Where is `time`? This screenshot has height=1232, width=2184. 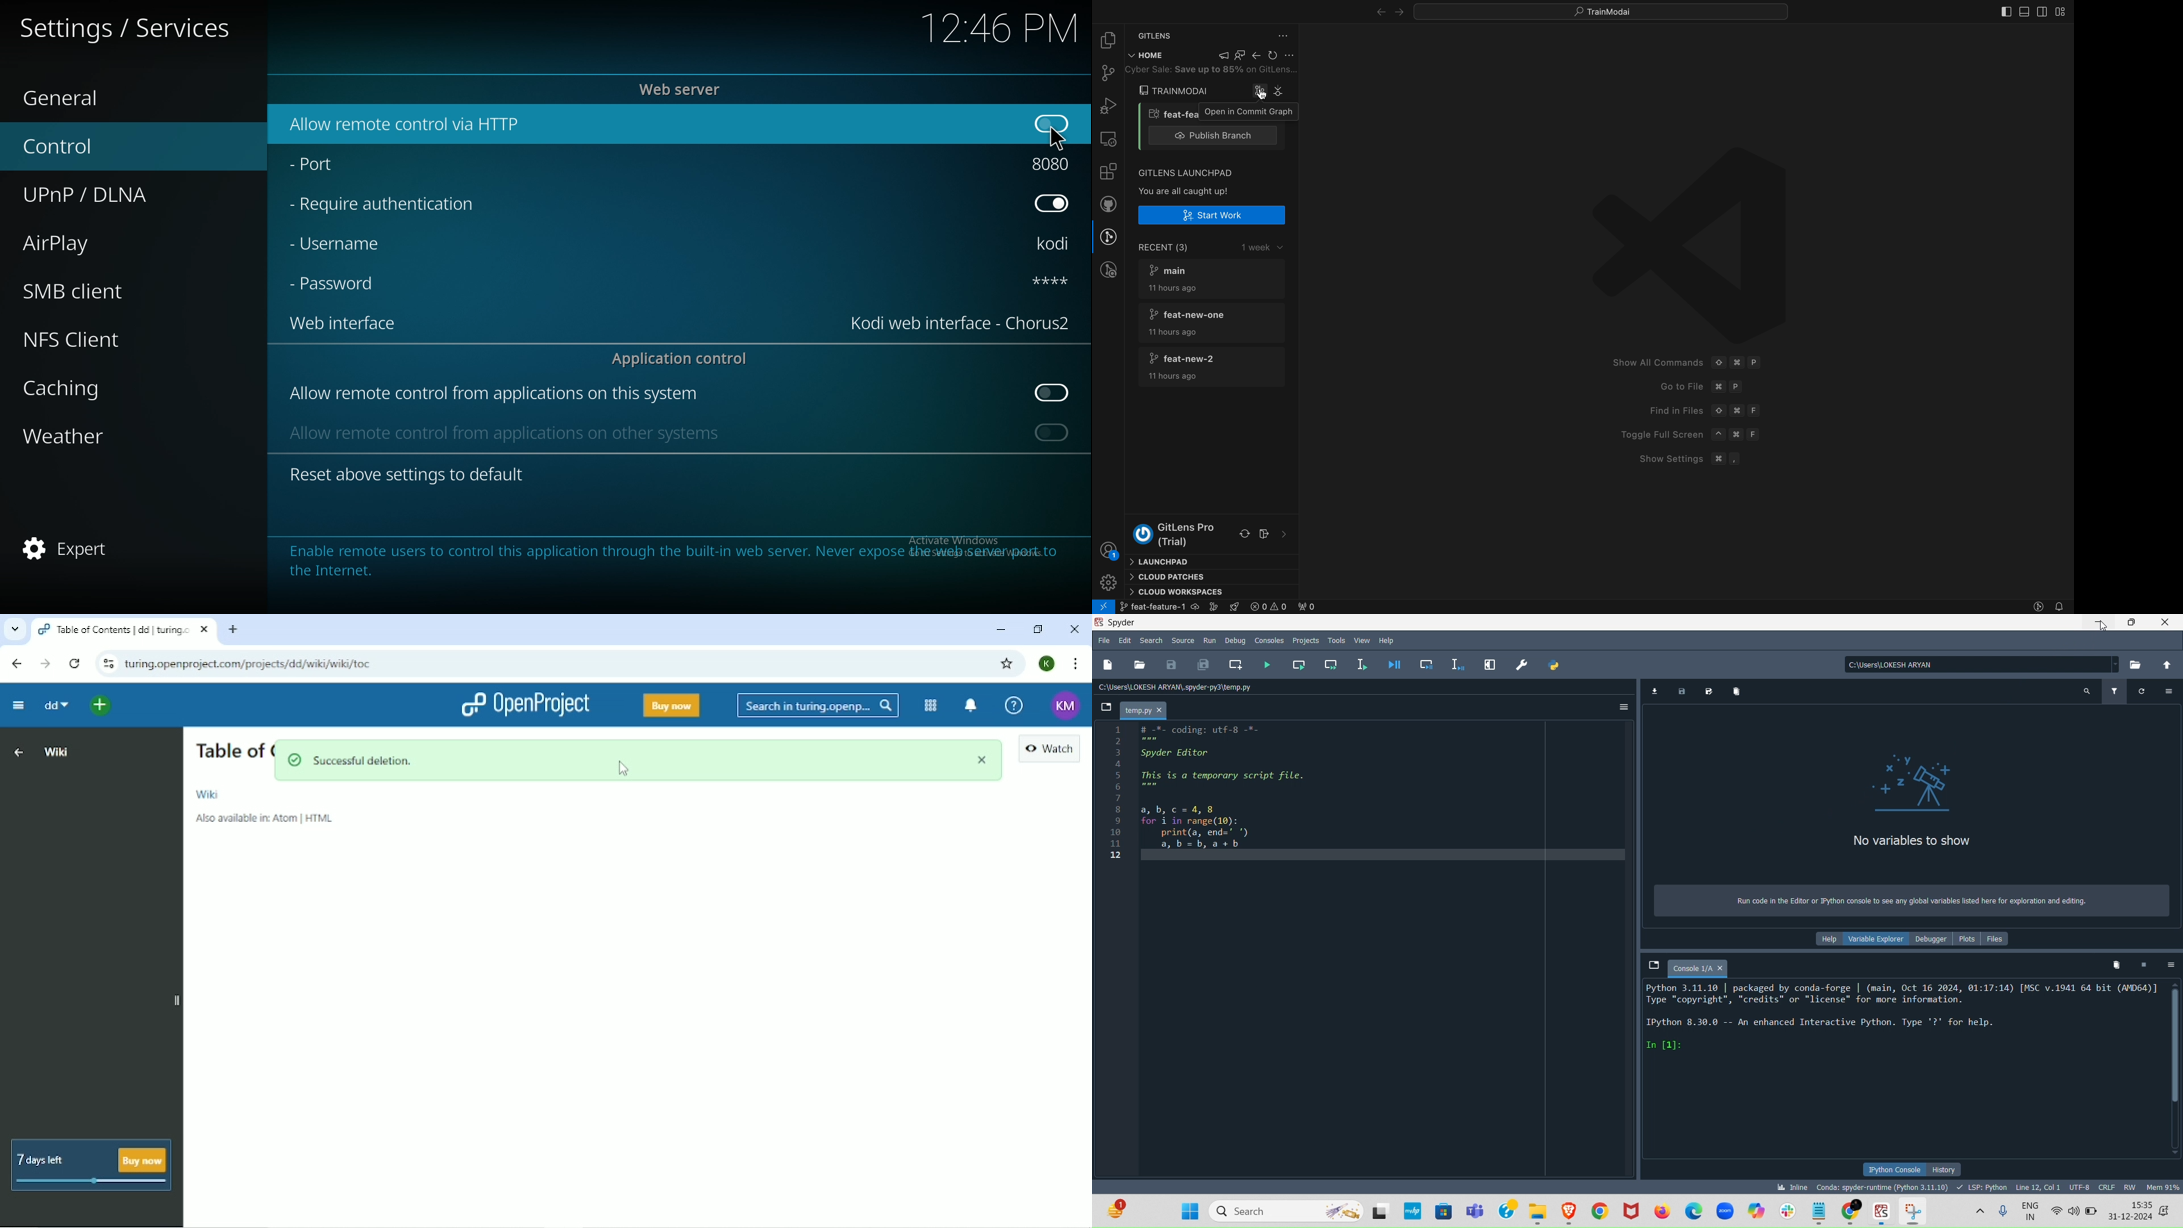
time is located at coordinates (998, 28).